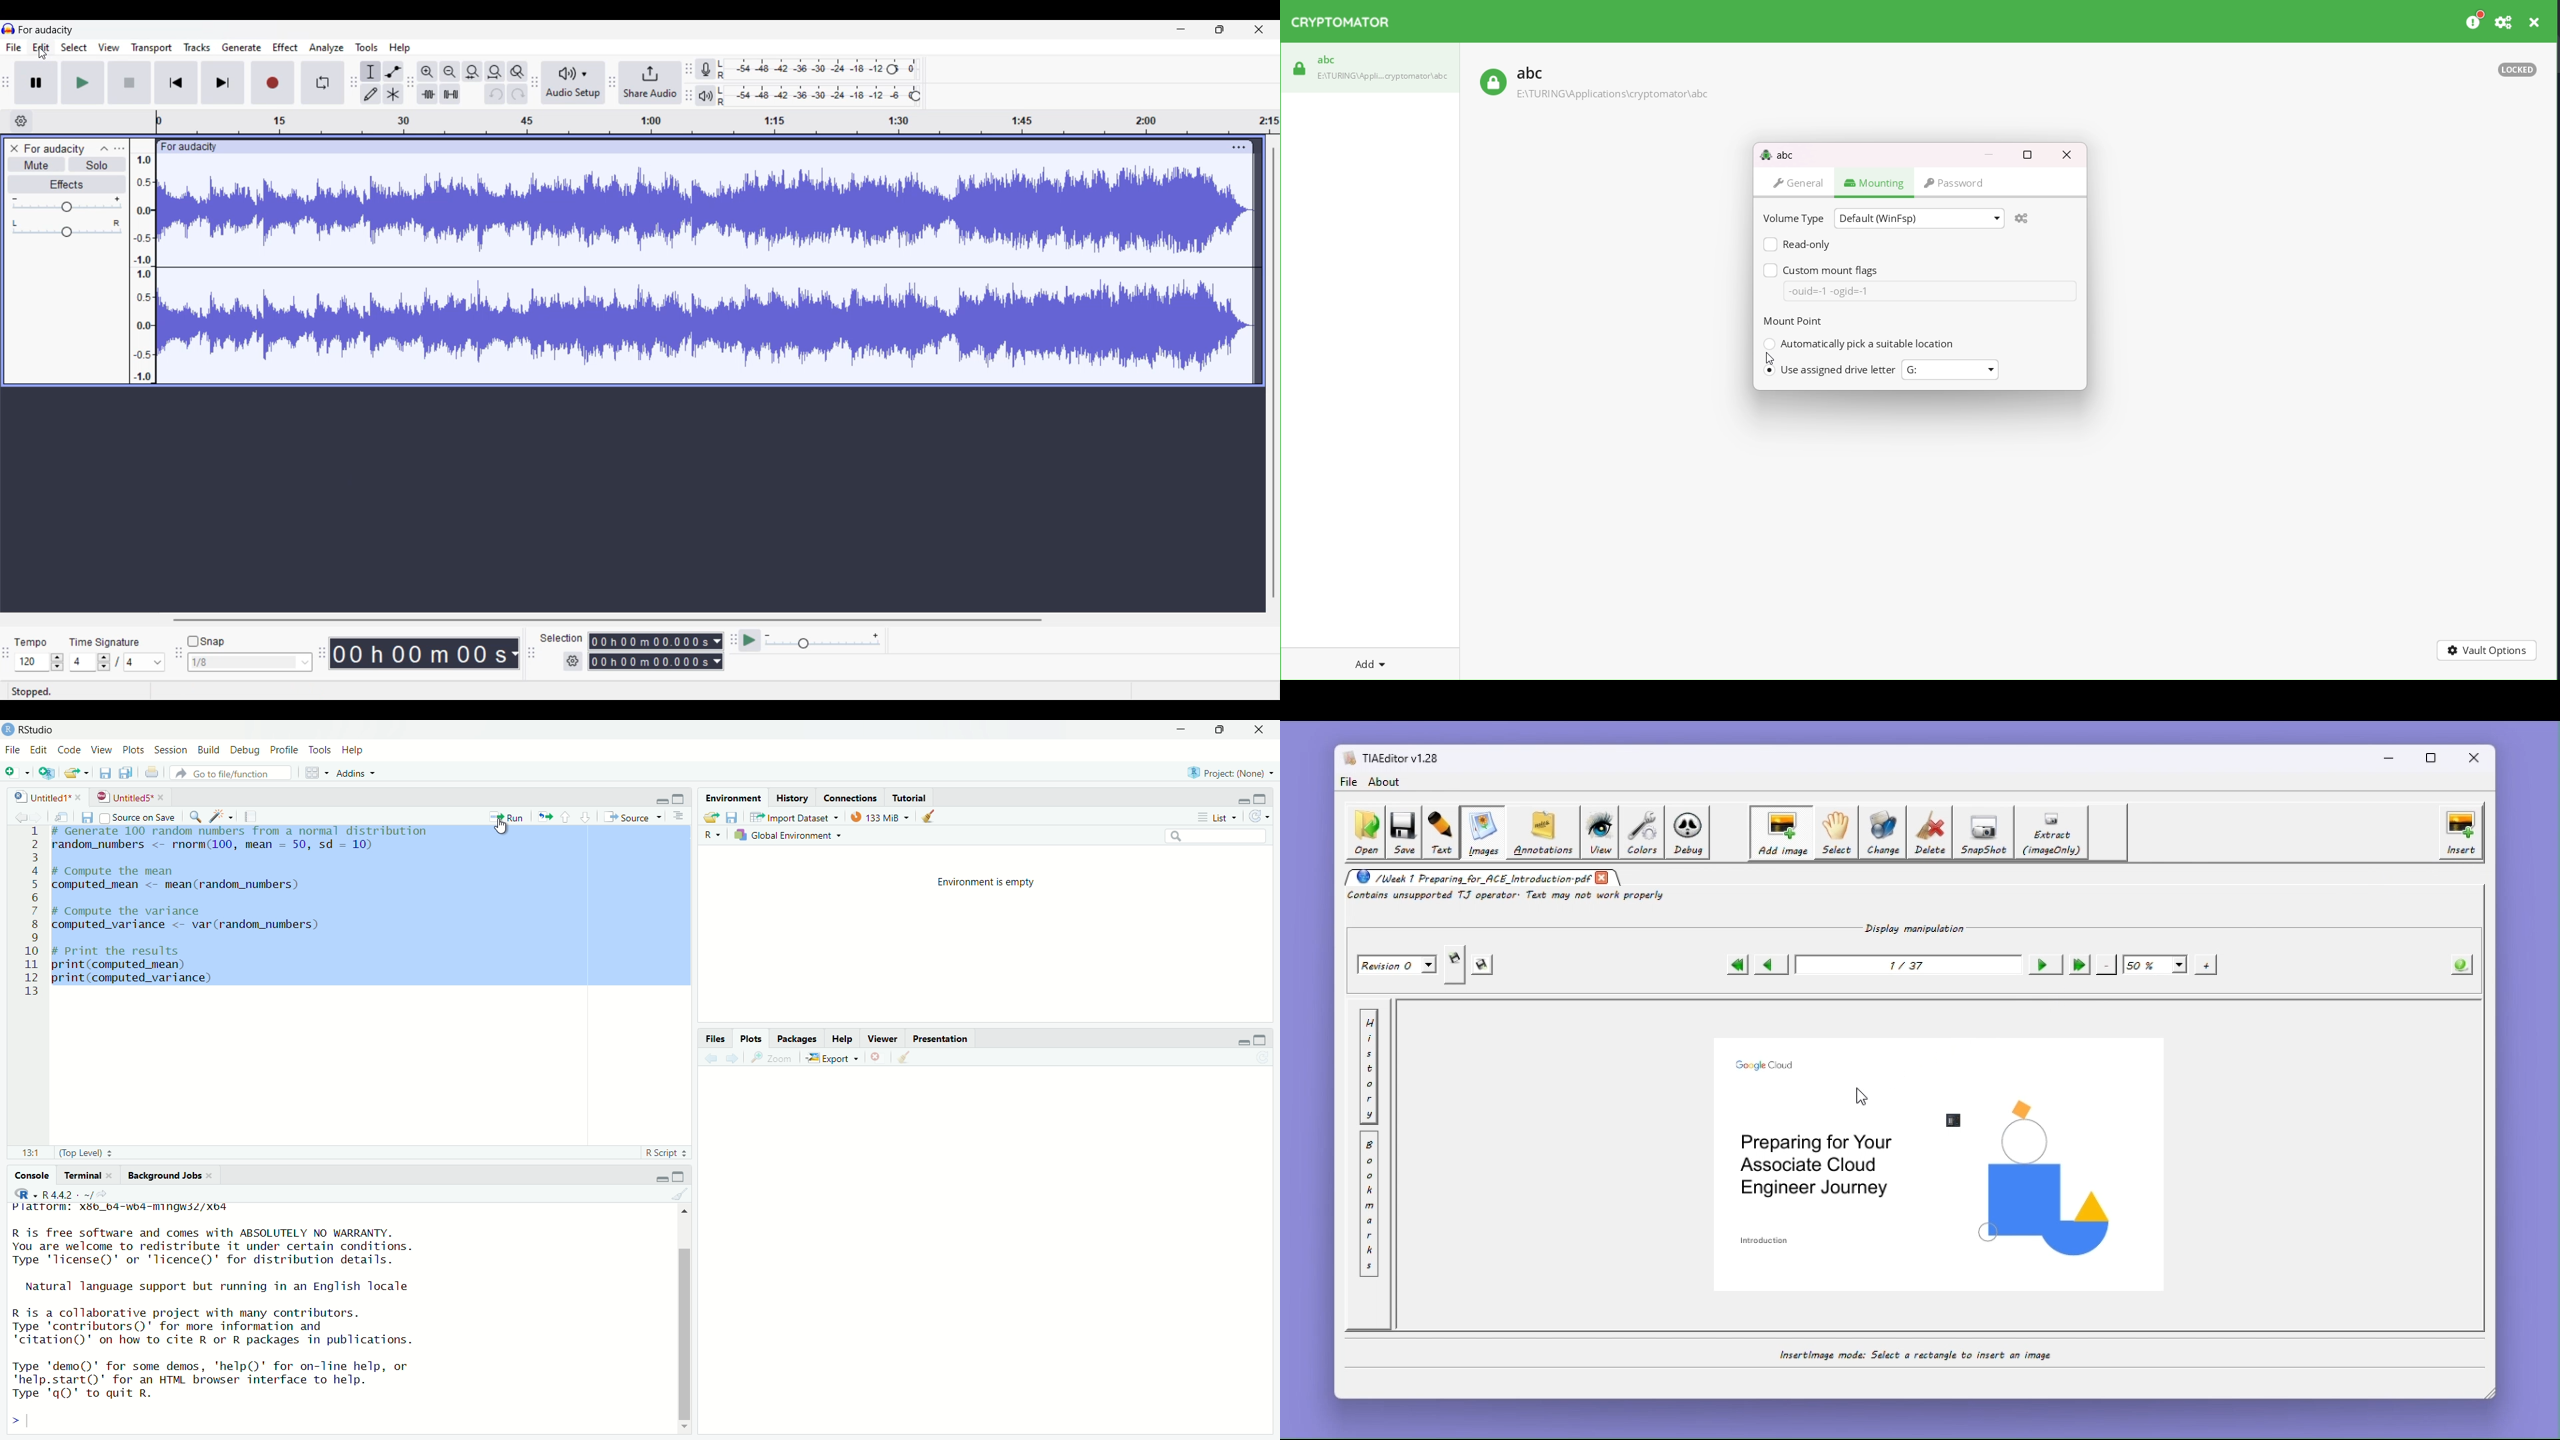 The width and height of the screenshot is (2576, 1456). What do you see at coordinates (811, 96) in the screenshot?
I see `Playback level` at bounding box center [811, 96].